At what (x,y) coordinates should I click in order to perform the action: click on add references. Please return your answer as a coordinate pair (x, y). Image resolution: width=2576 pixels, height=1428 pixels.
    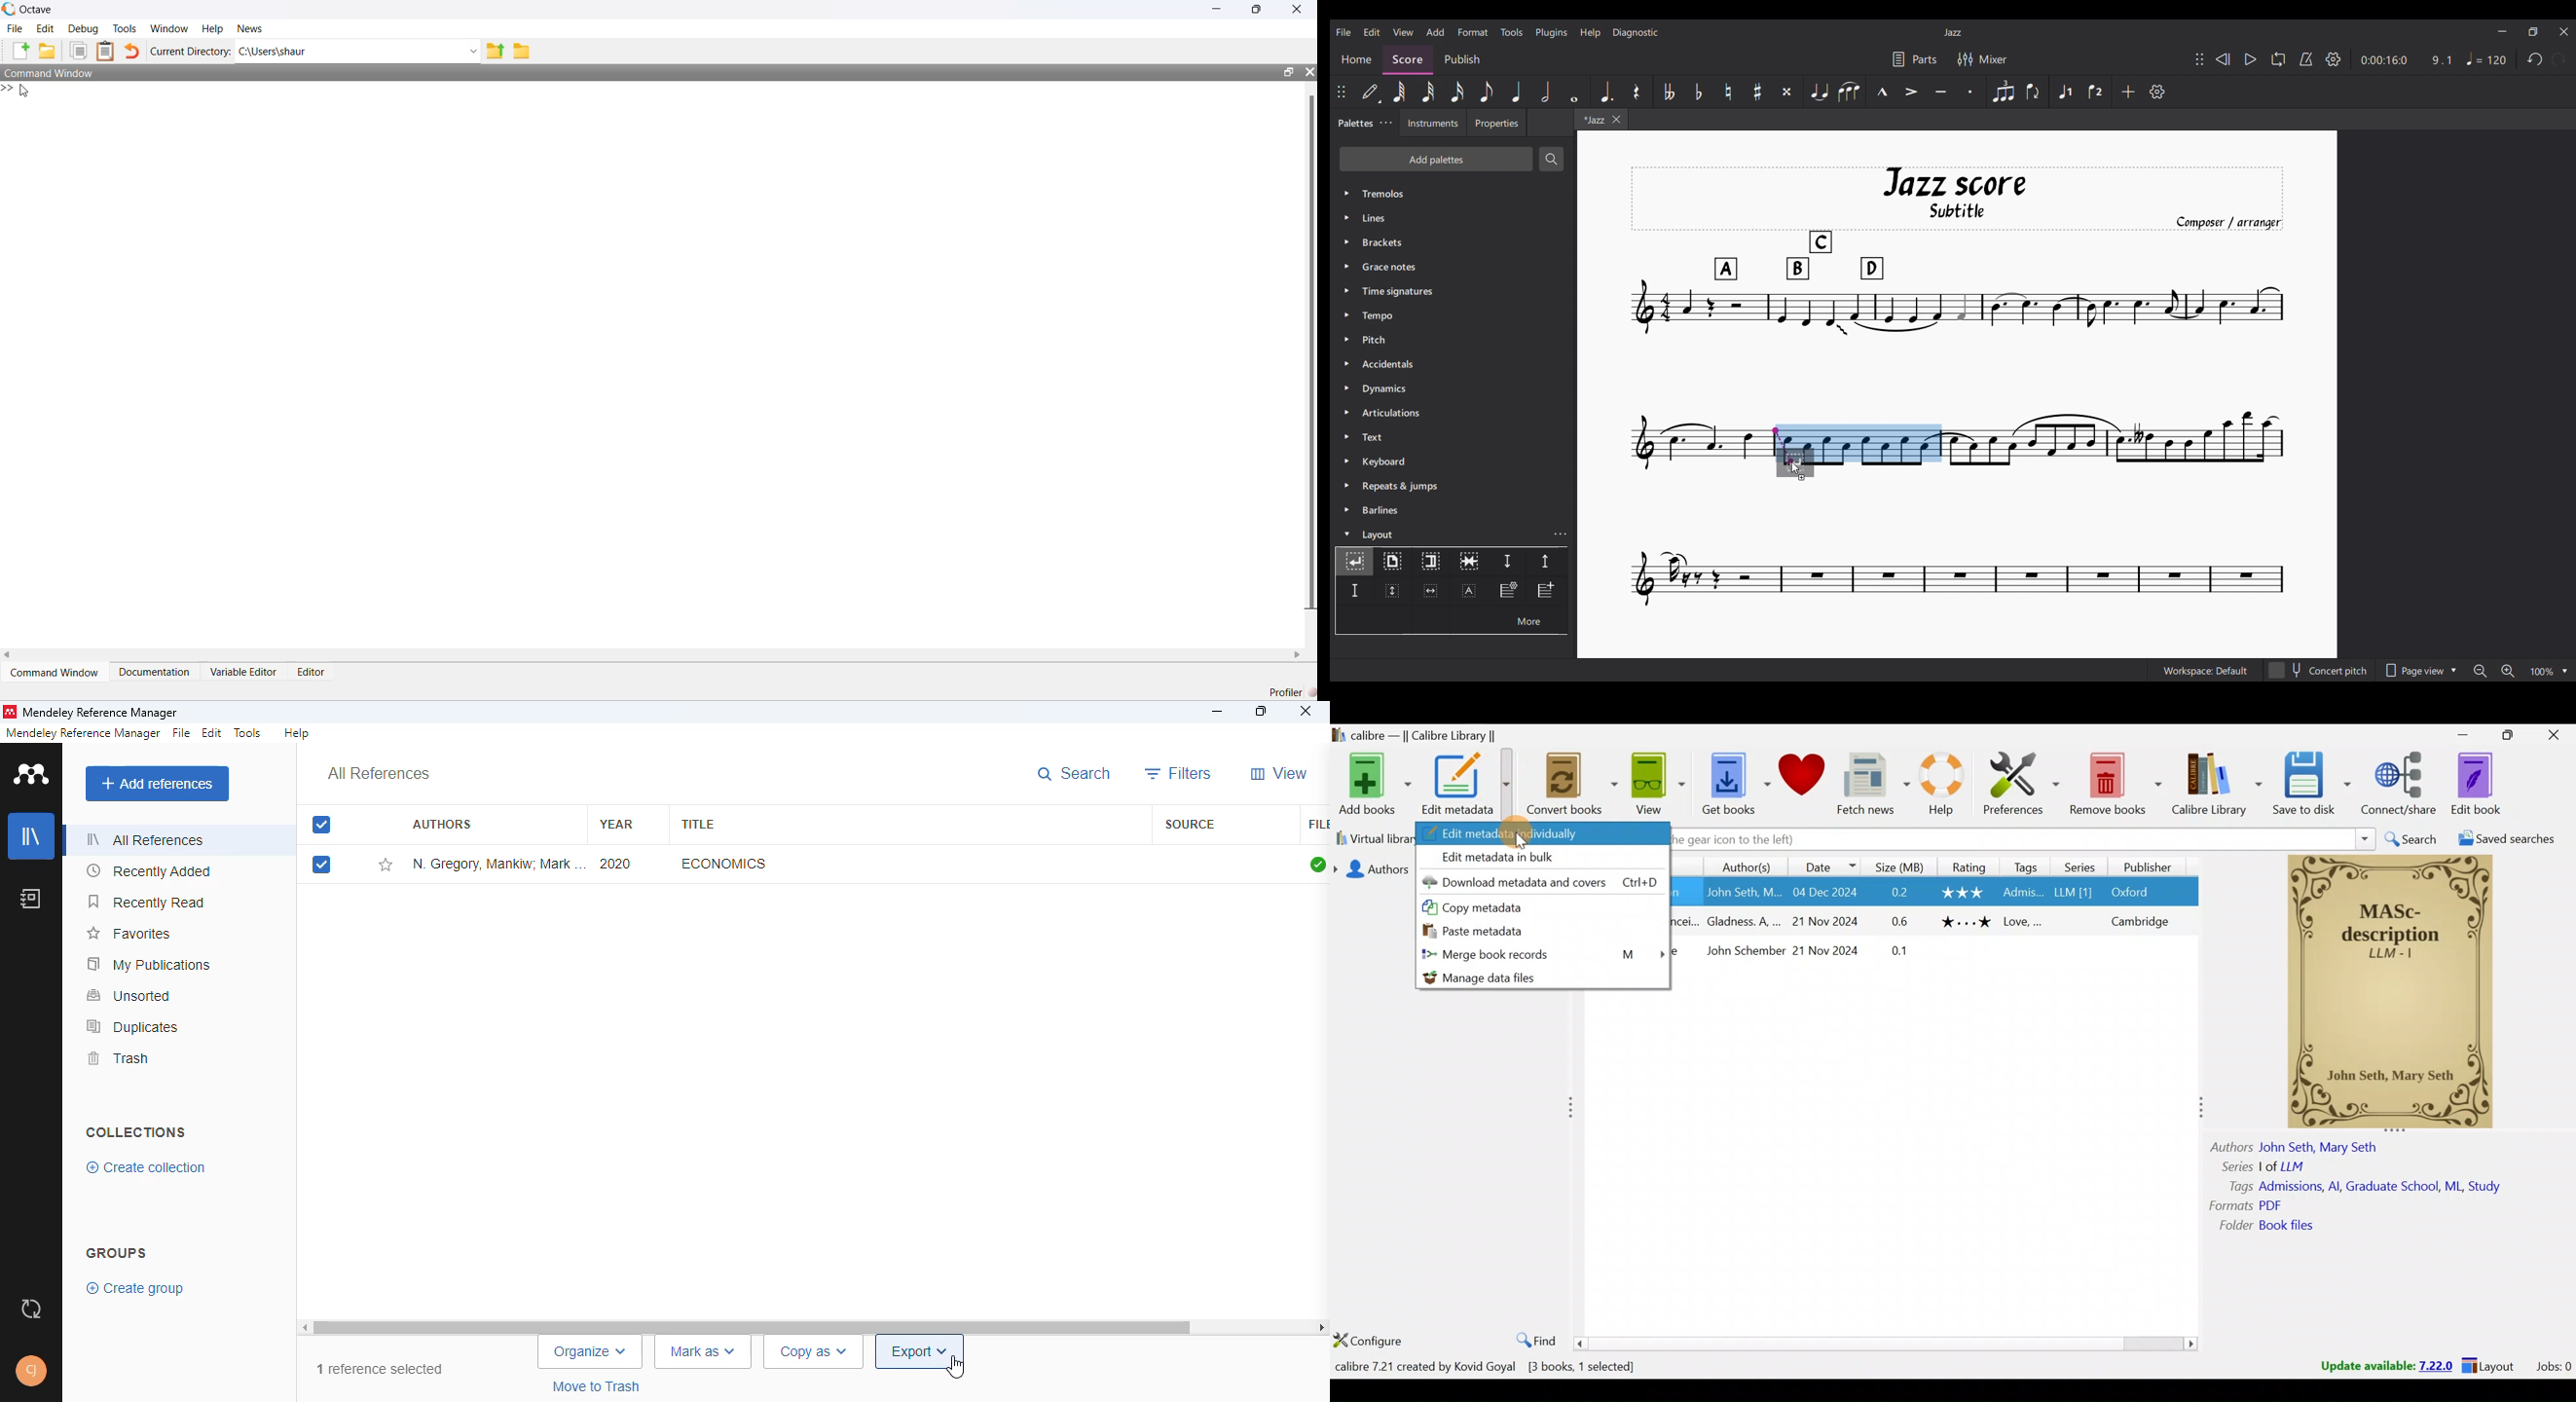
    Looking at the image, I should click on (158, 784).